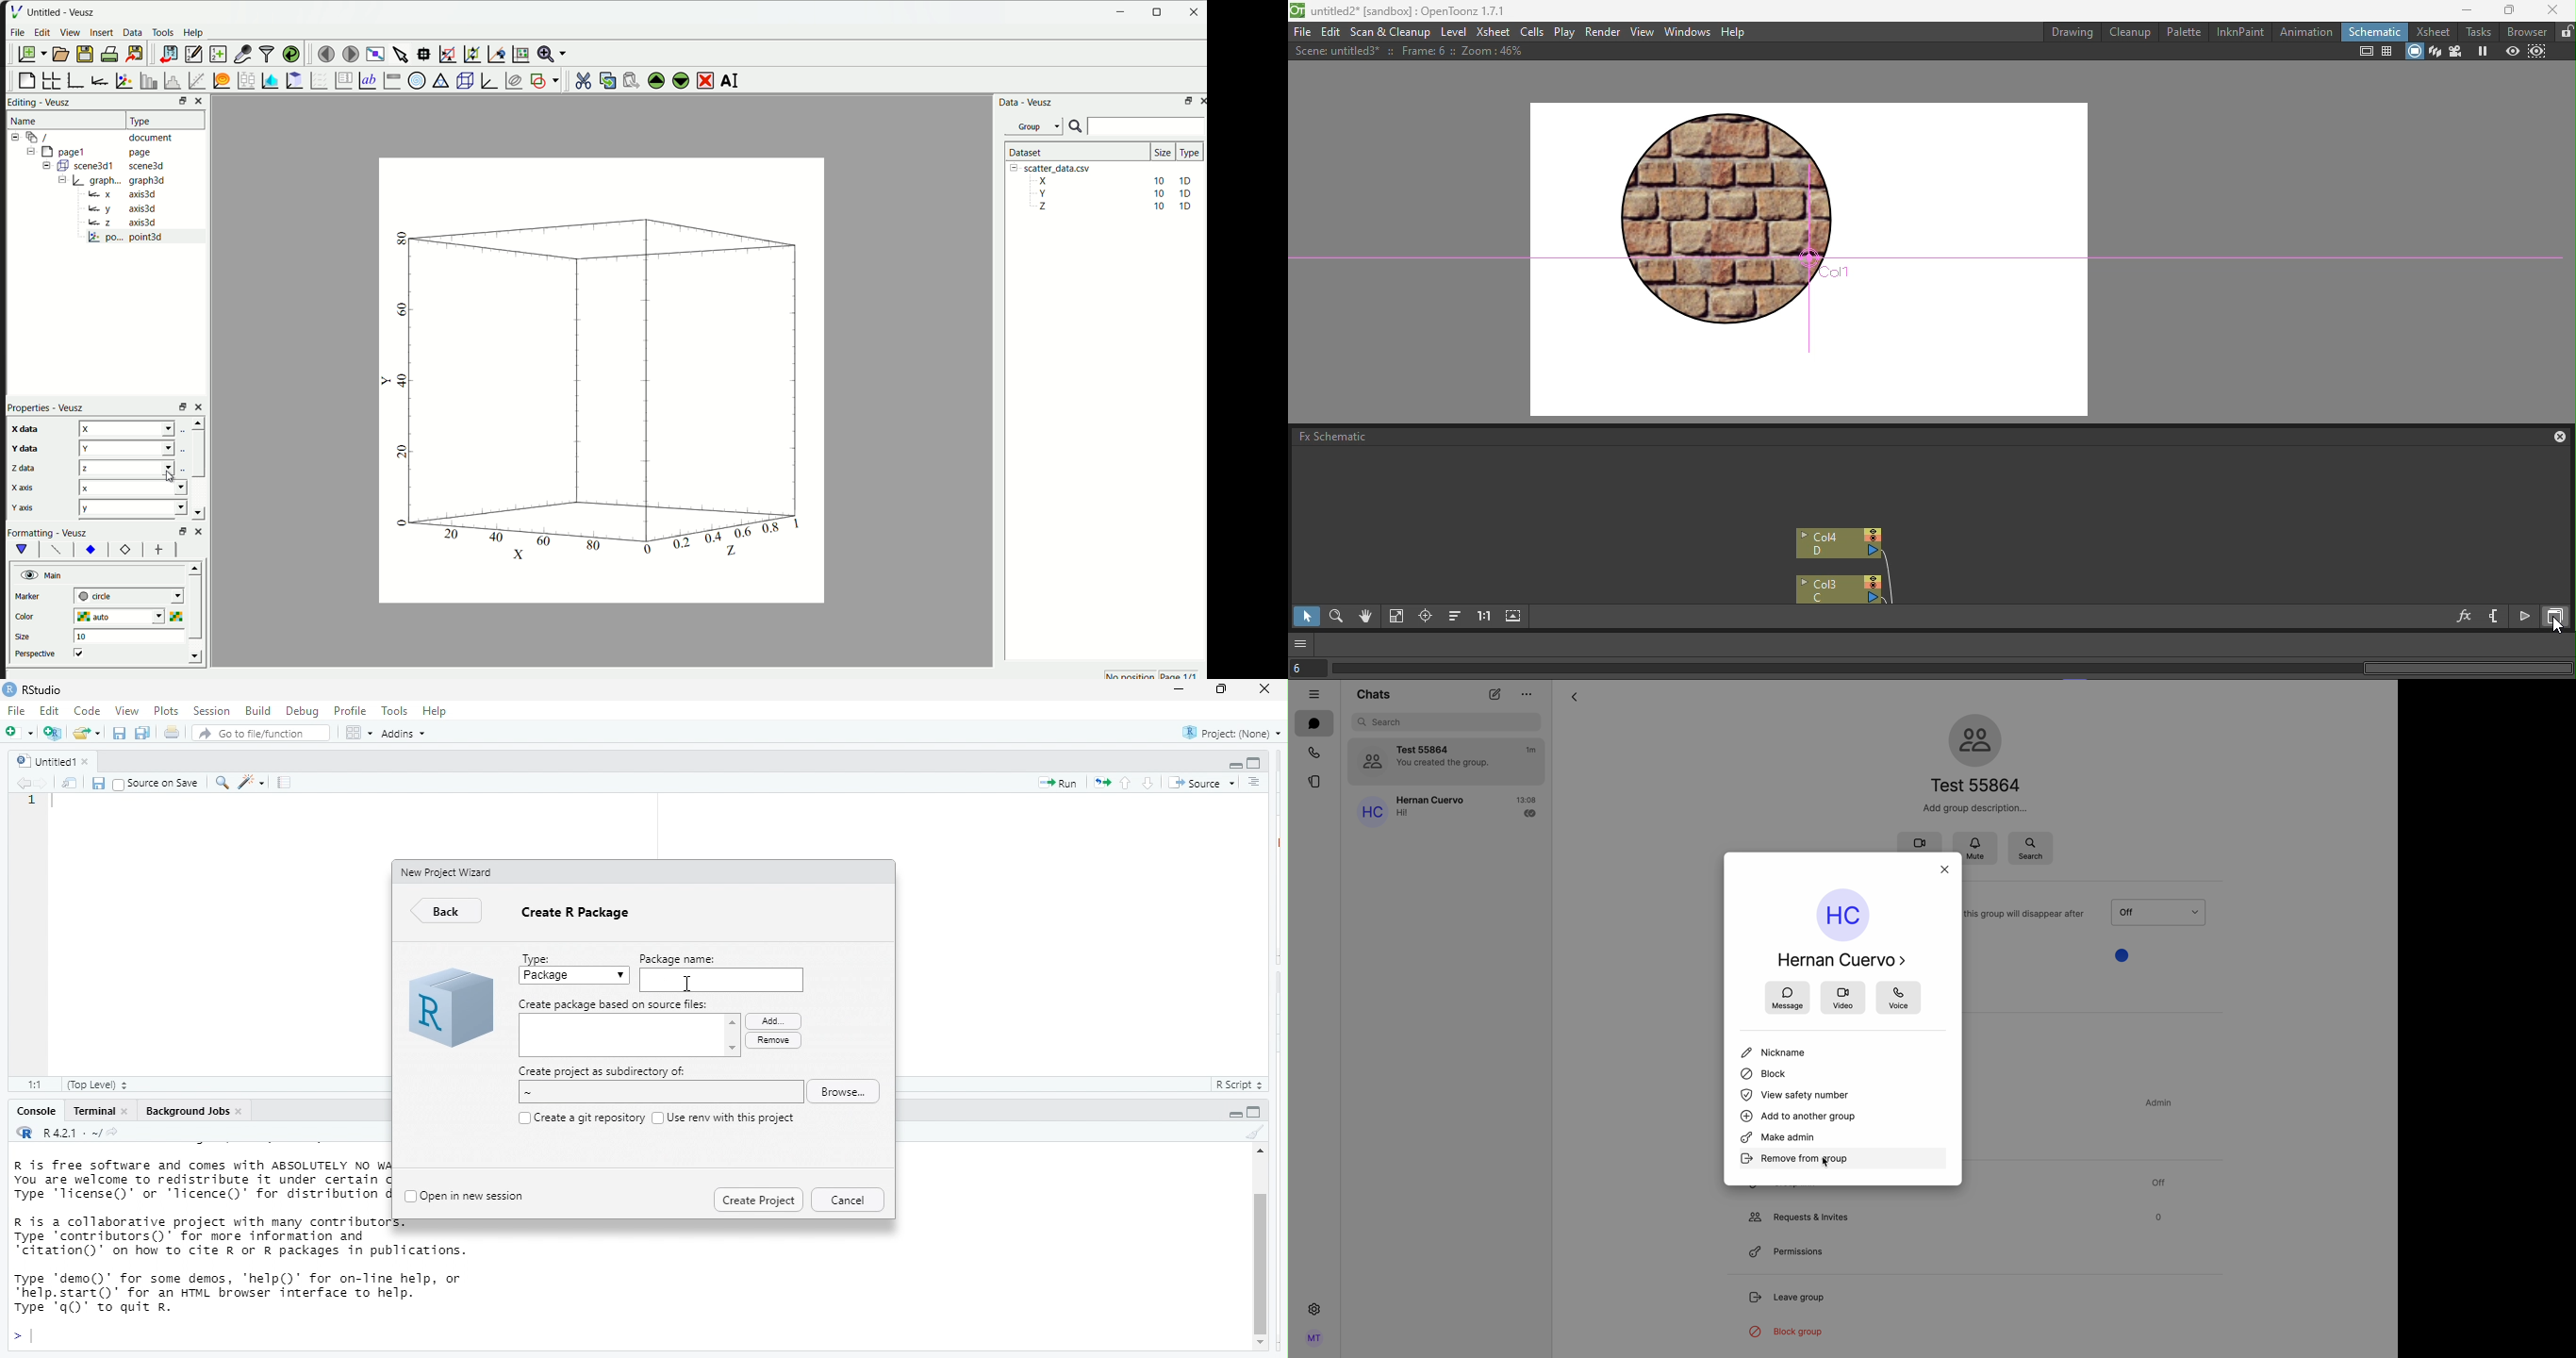  Describe the element at coordinates (1494, 696) in the screenshot. I see `new chat` at that location.